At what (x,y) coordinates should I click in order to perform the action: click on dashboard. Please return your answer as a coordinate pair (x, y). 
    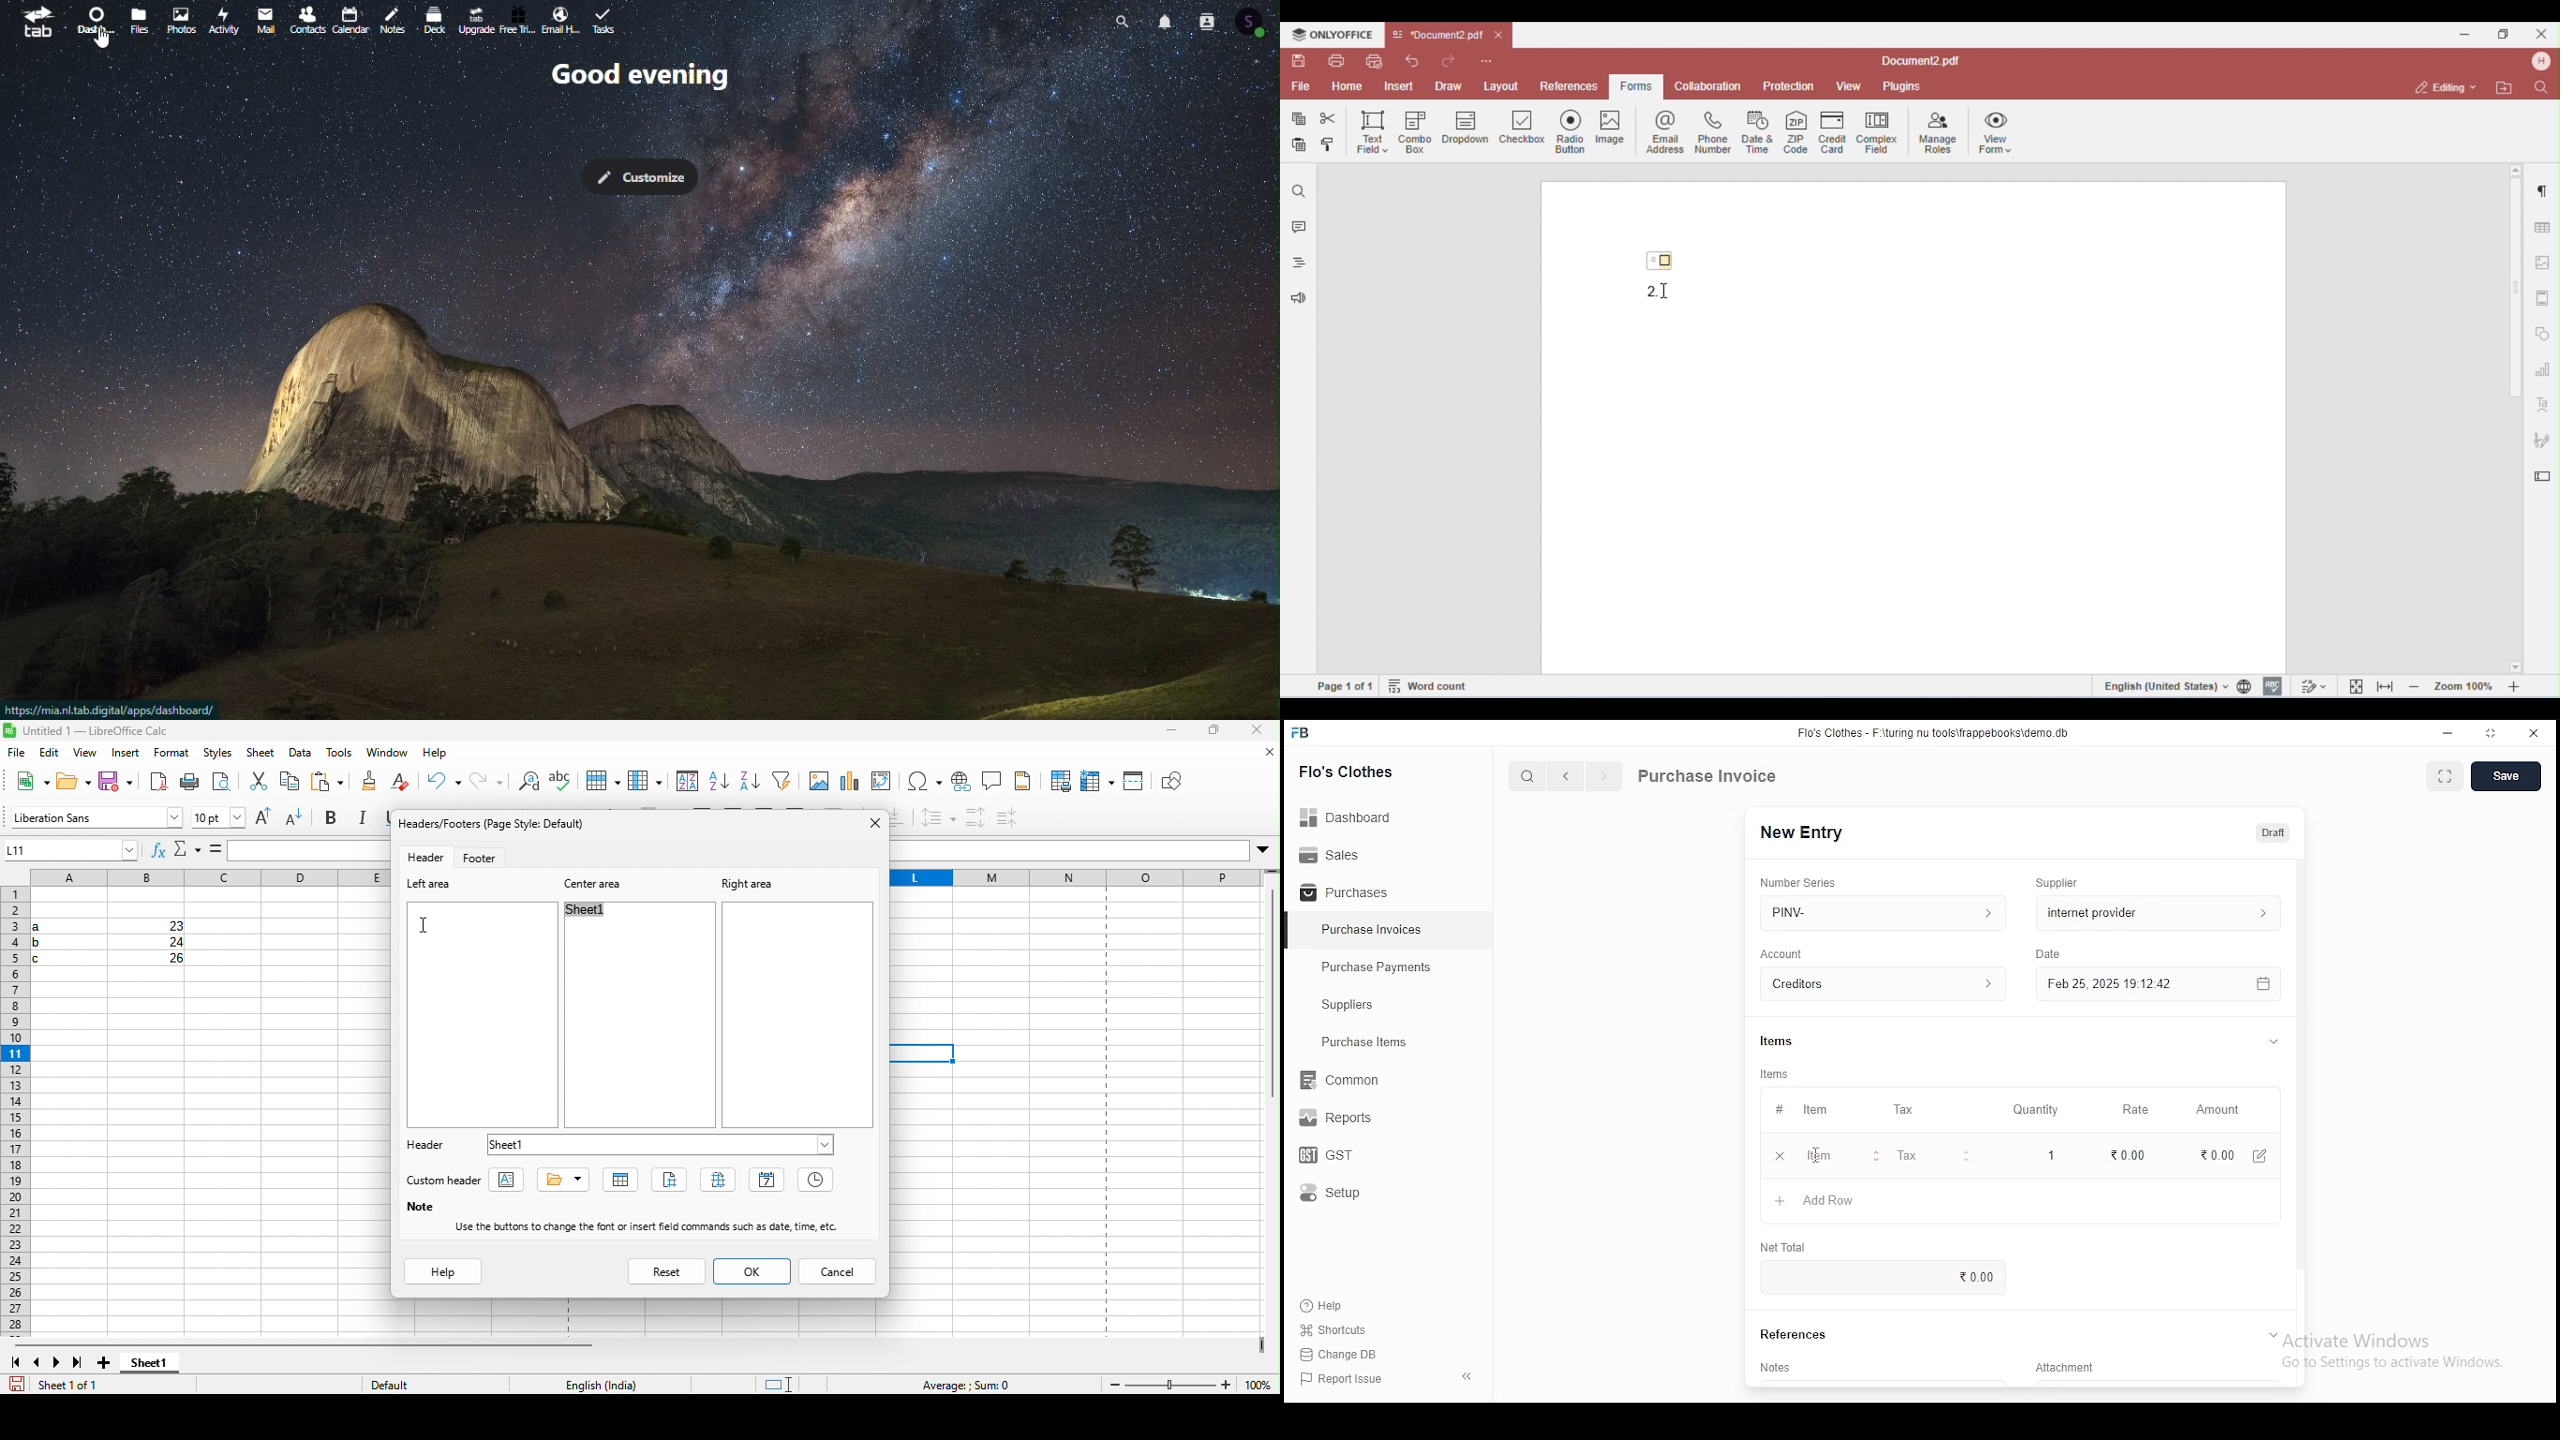
    Looking at the image, I should click on (1355, 811).